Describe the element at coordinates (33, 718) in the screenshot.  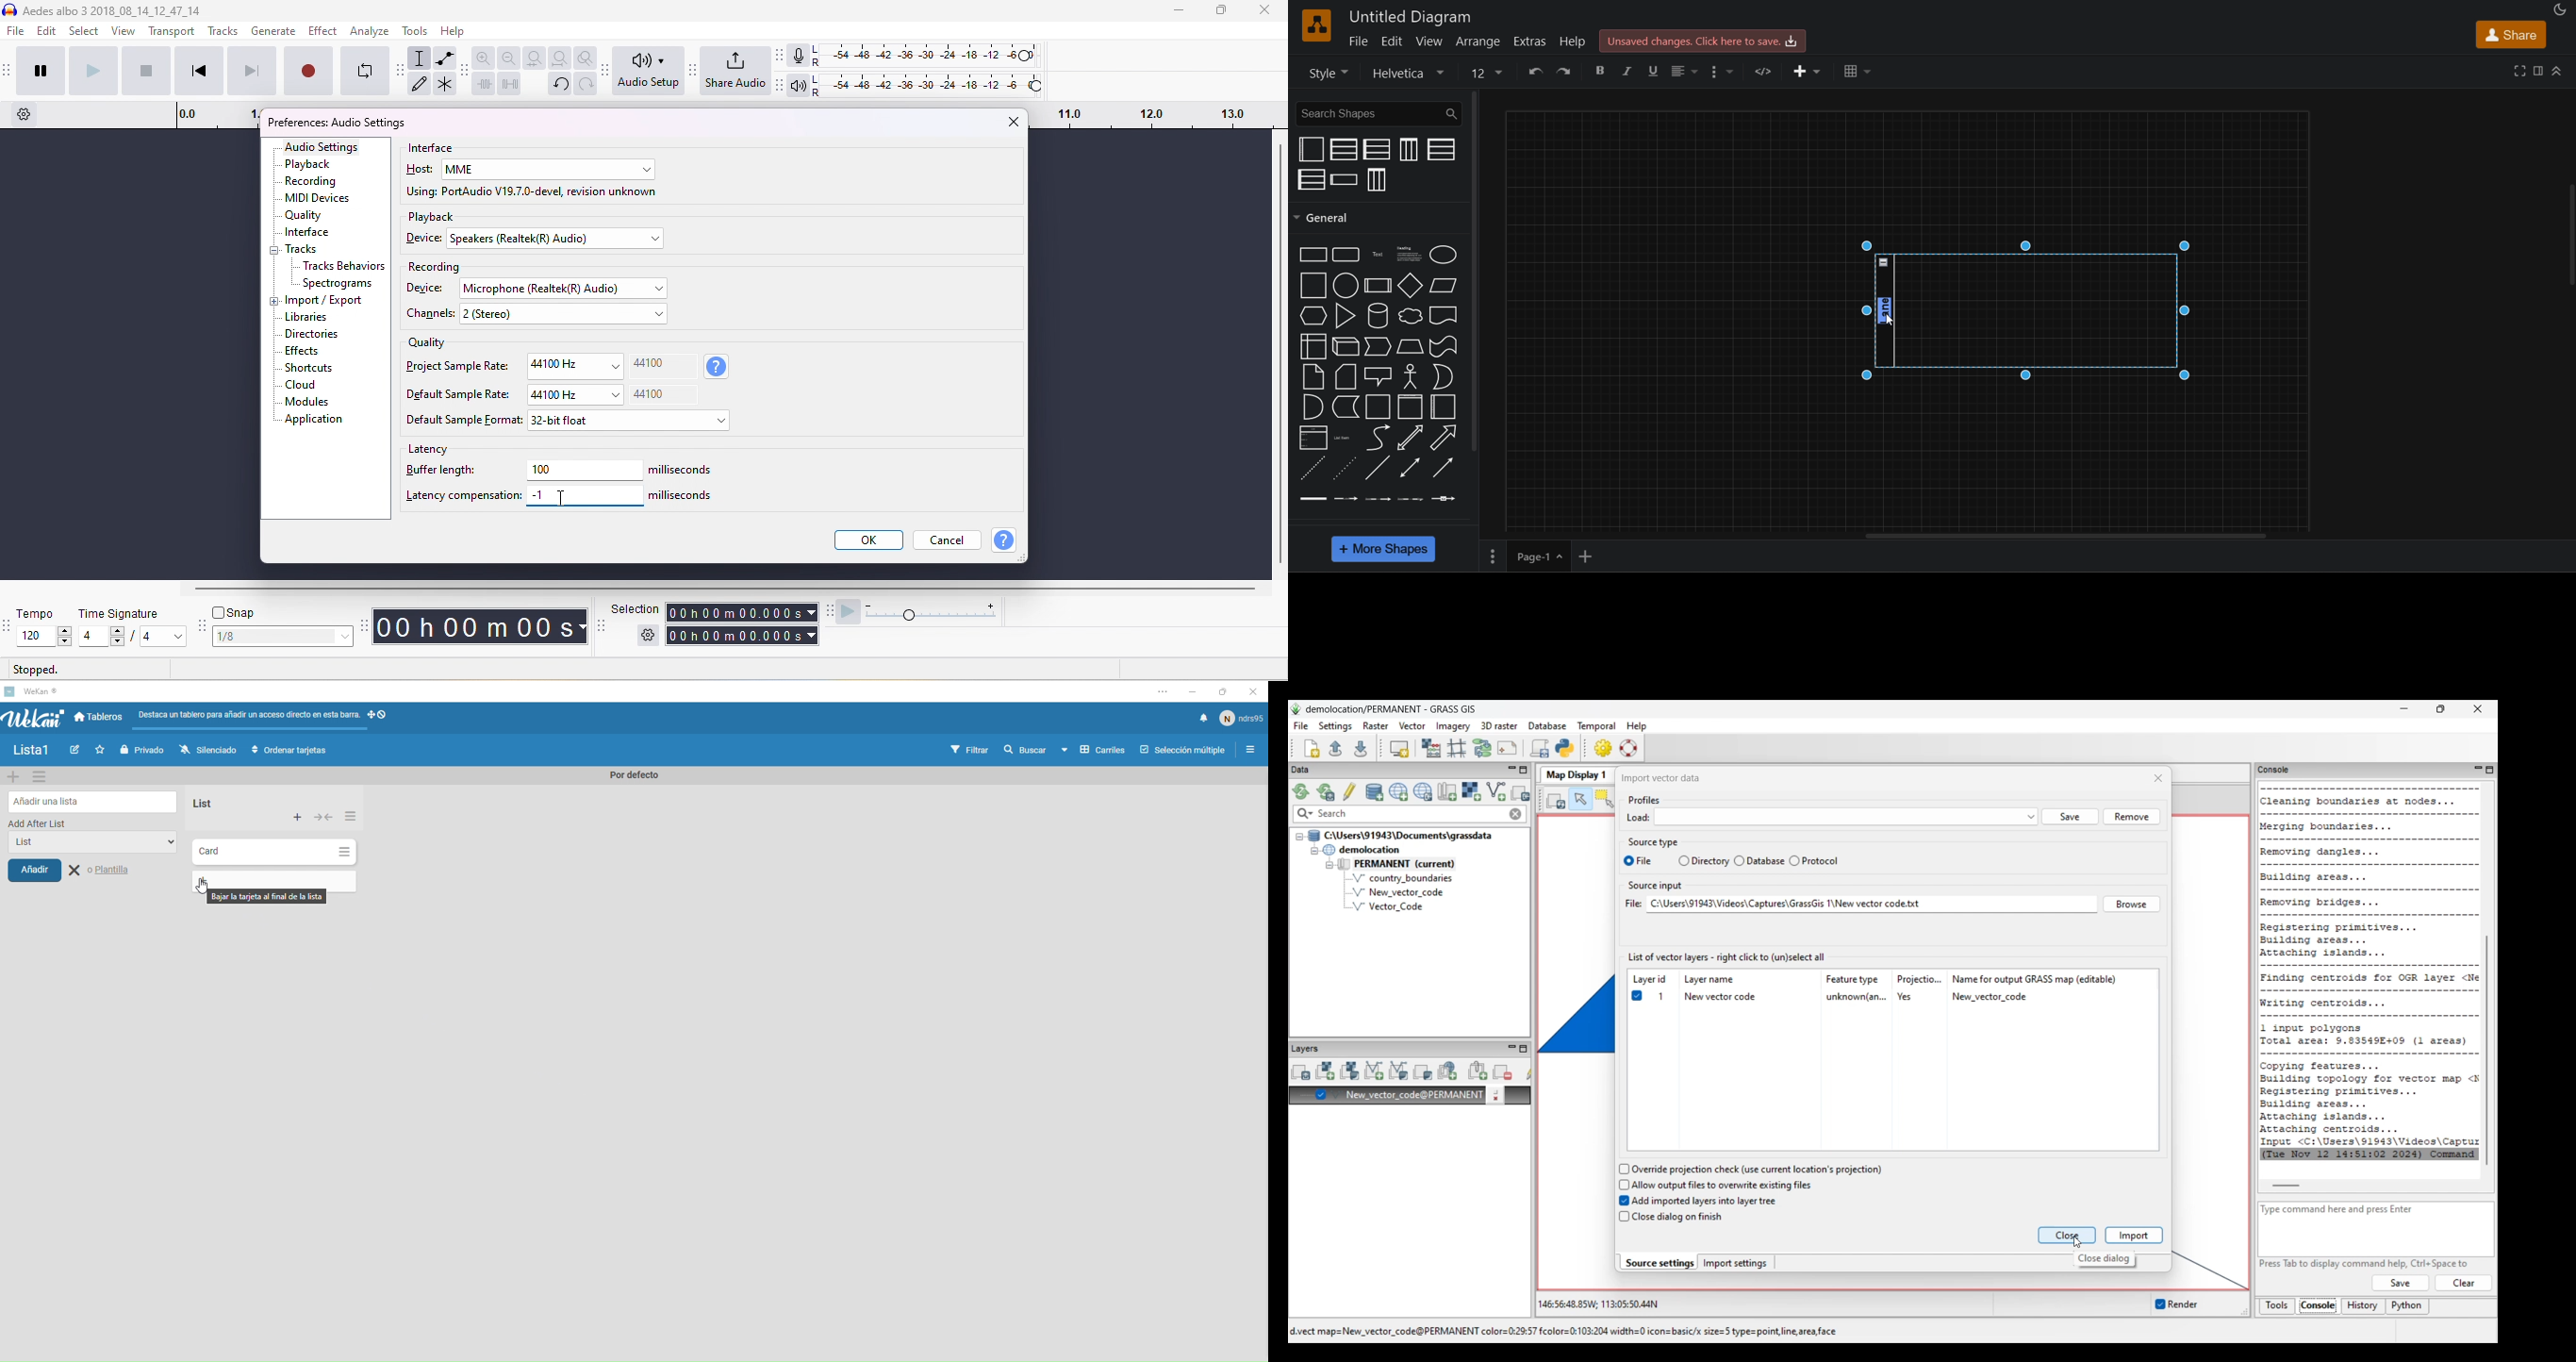
I see `Wekan` at that location.